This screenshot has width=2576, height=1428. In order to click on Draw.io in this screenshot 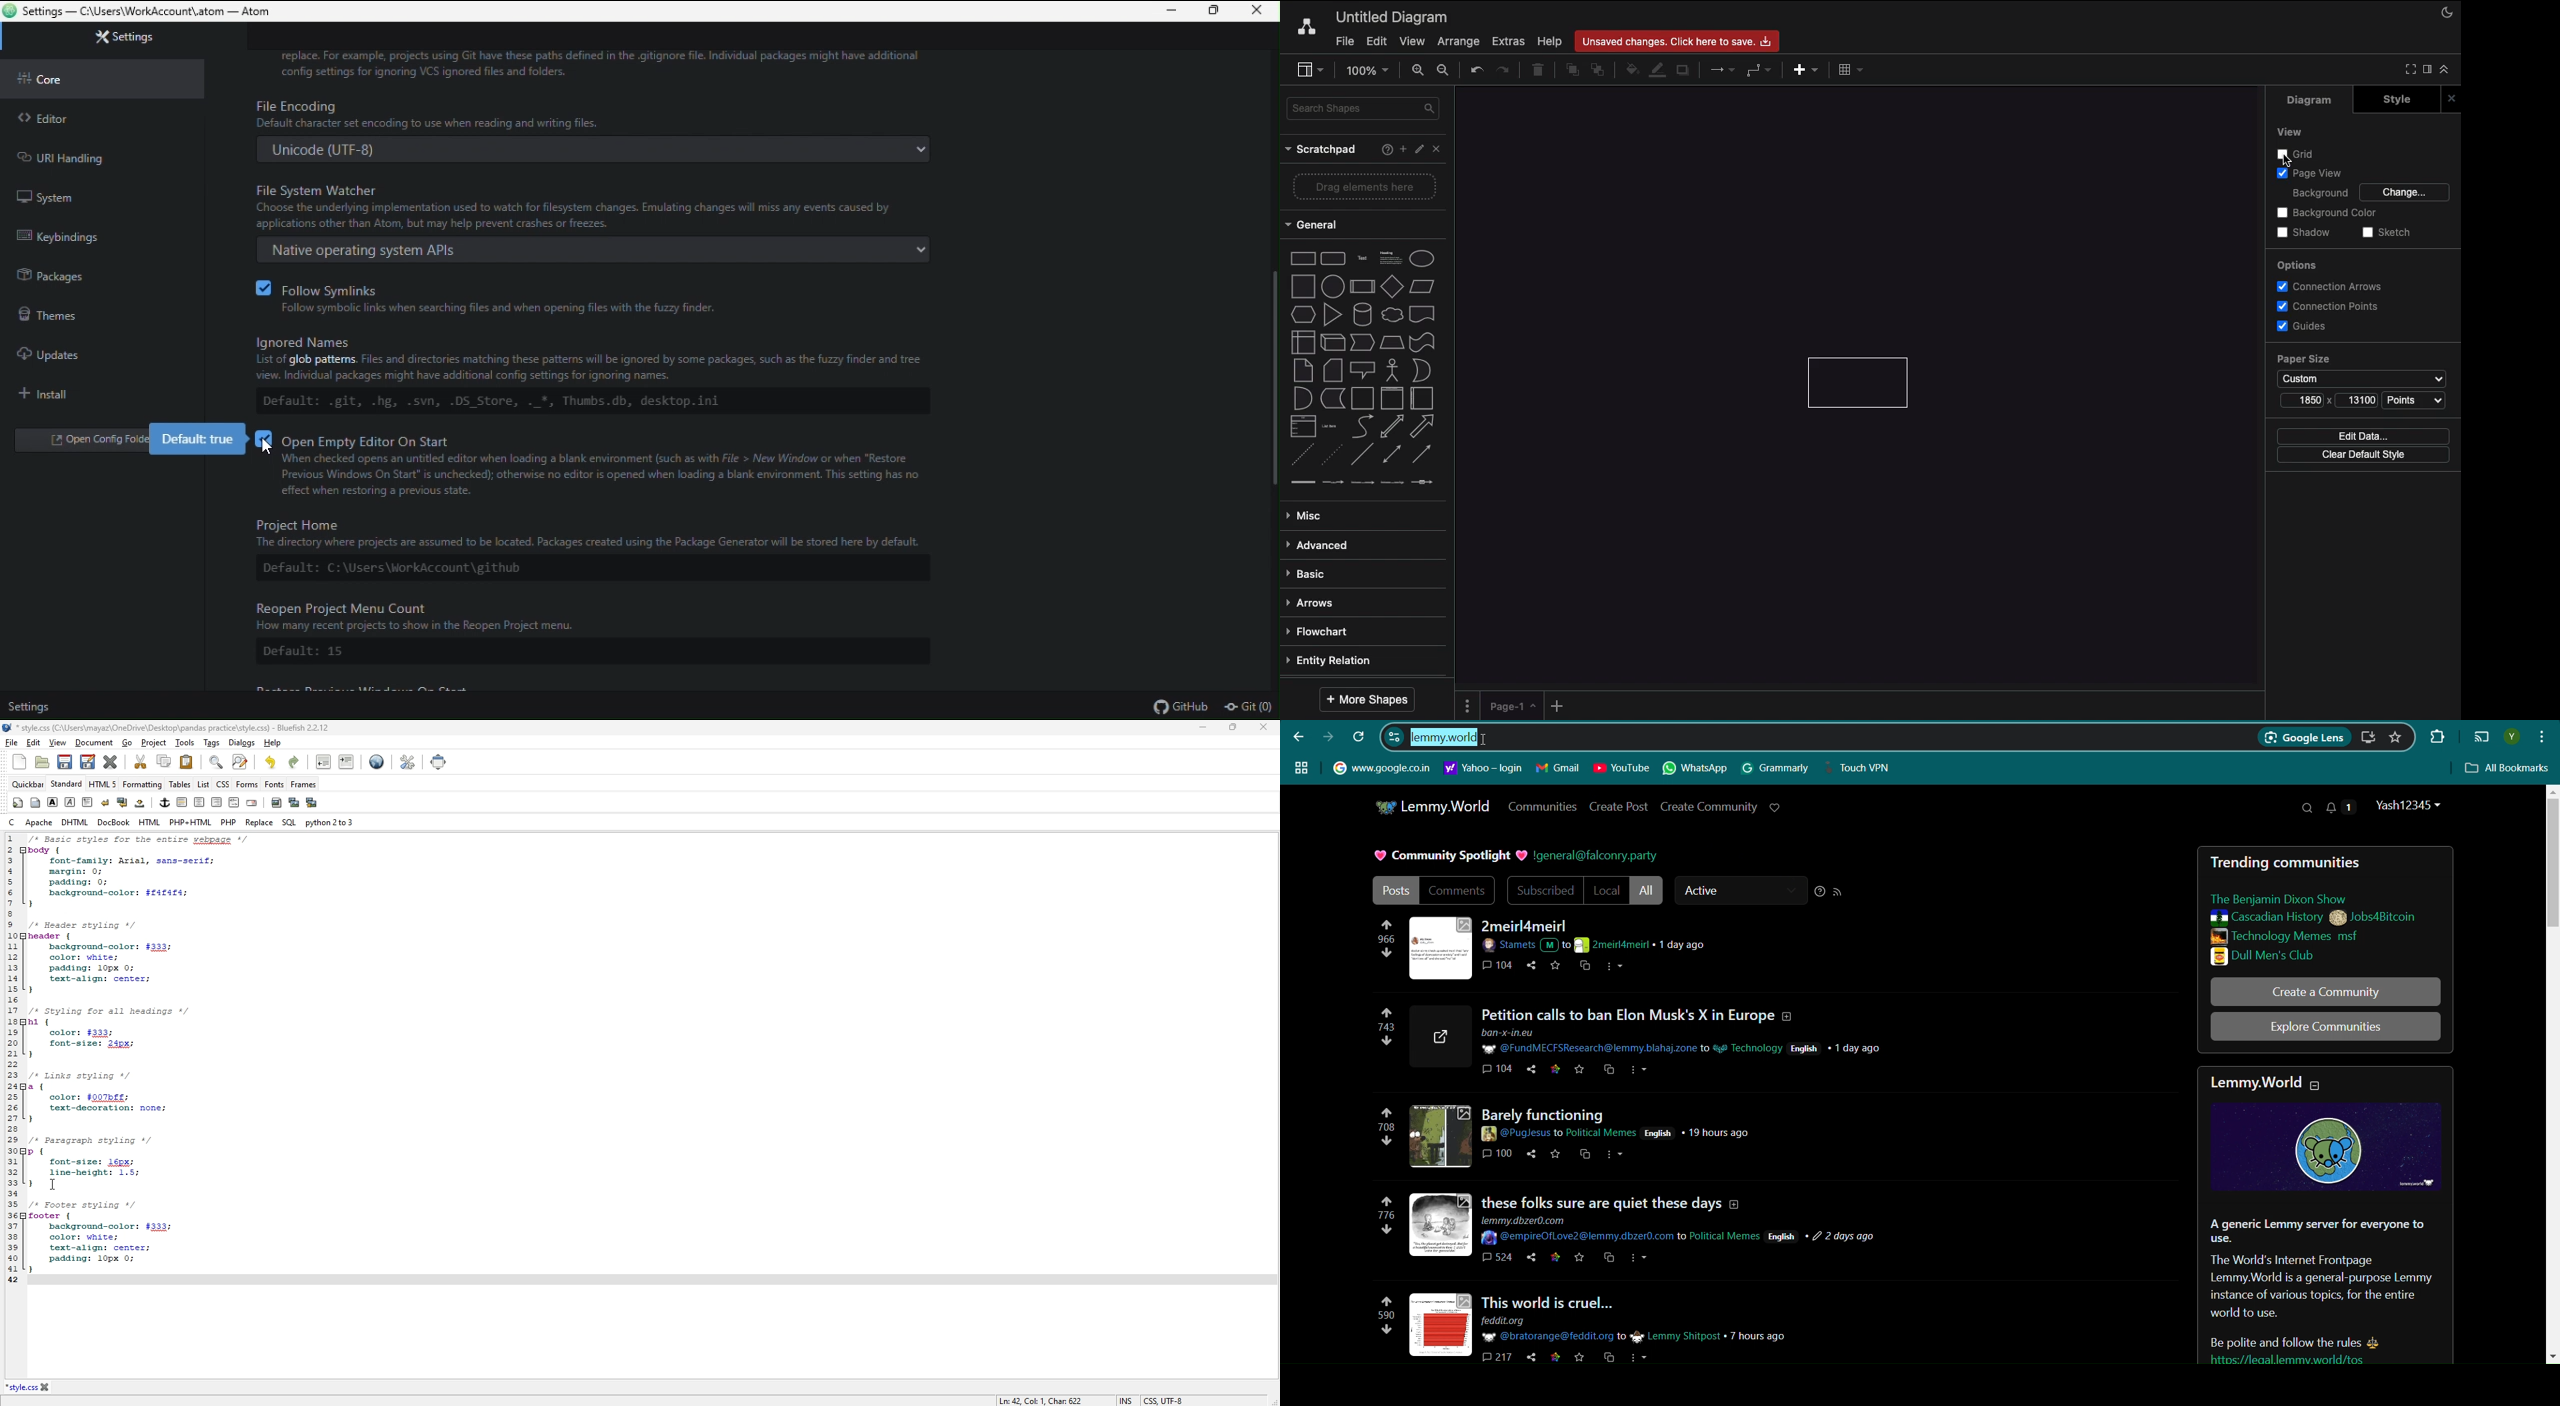, I will do `click(1304, 30)`.